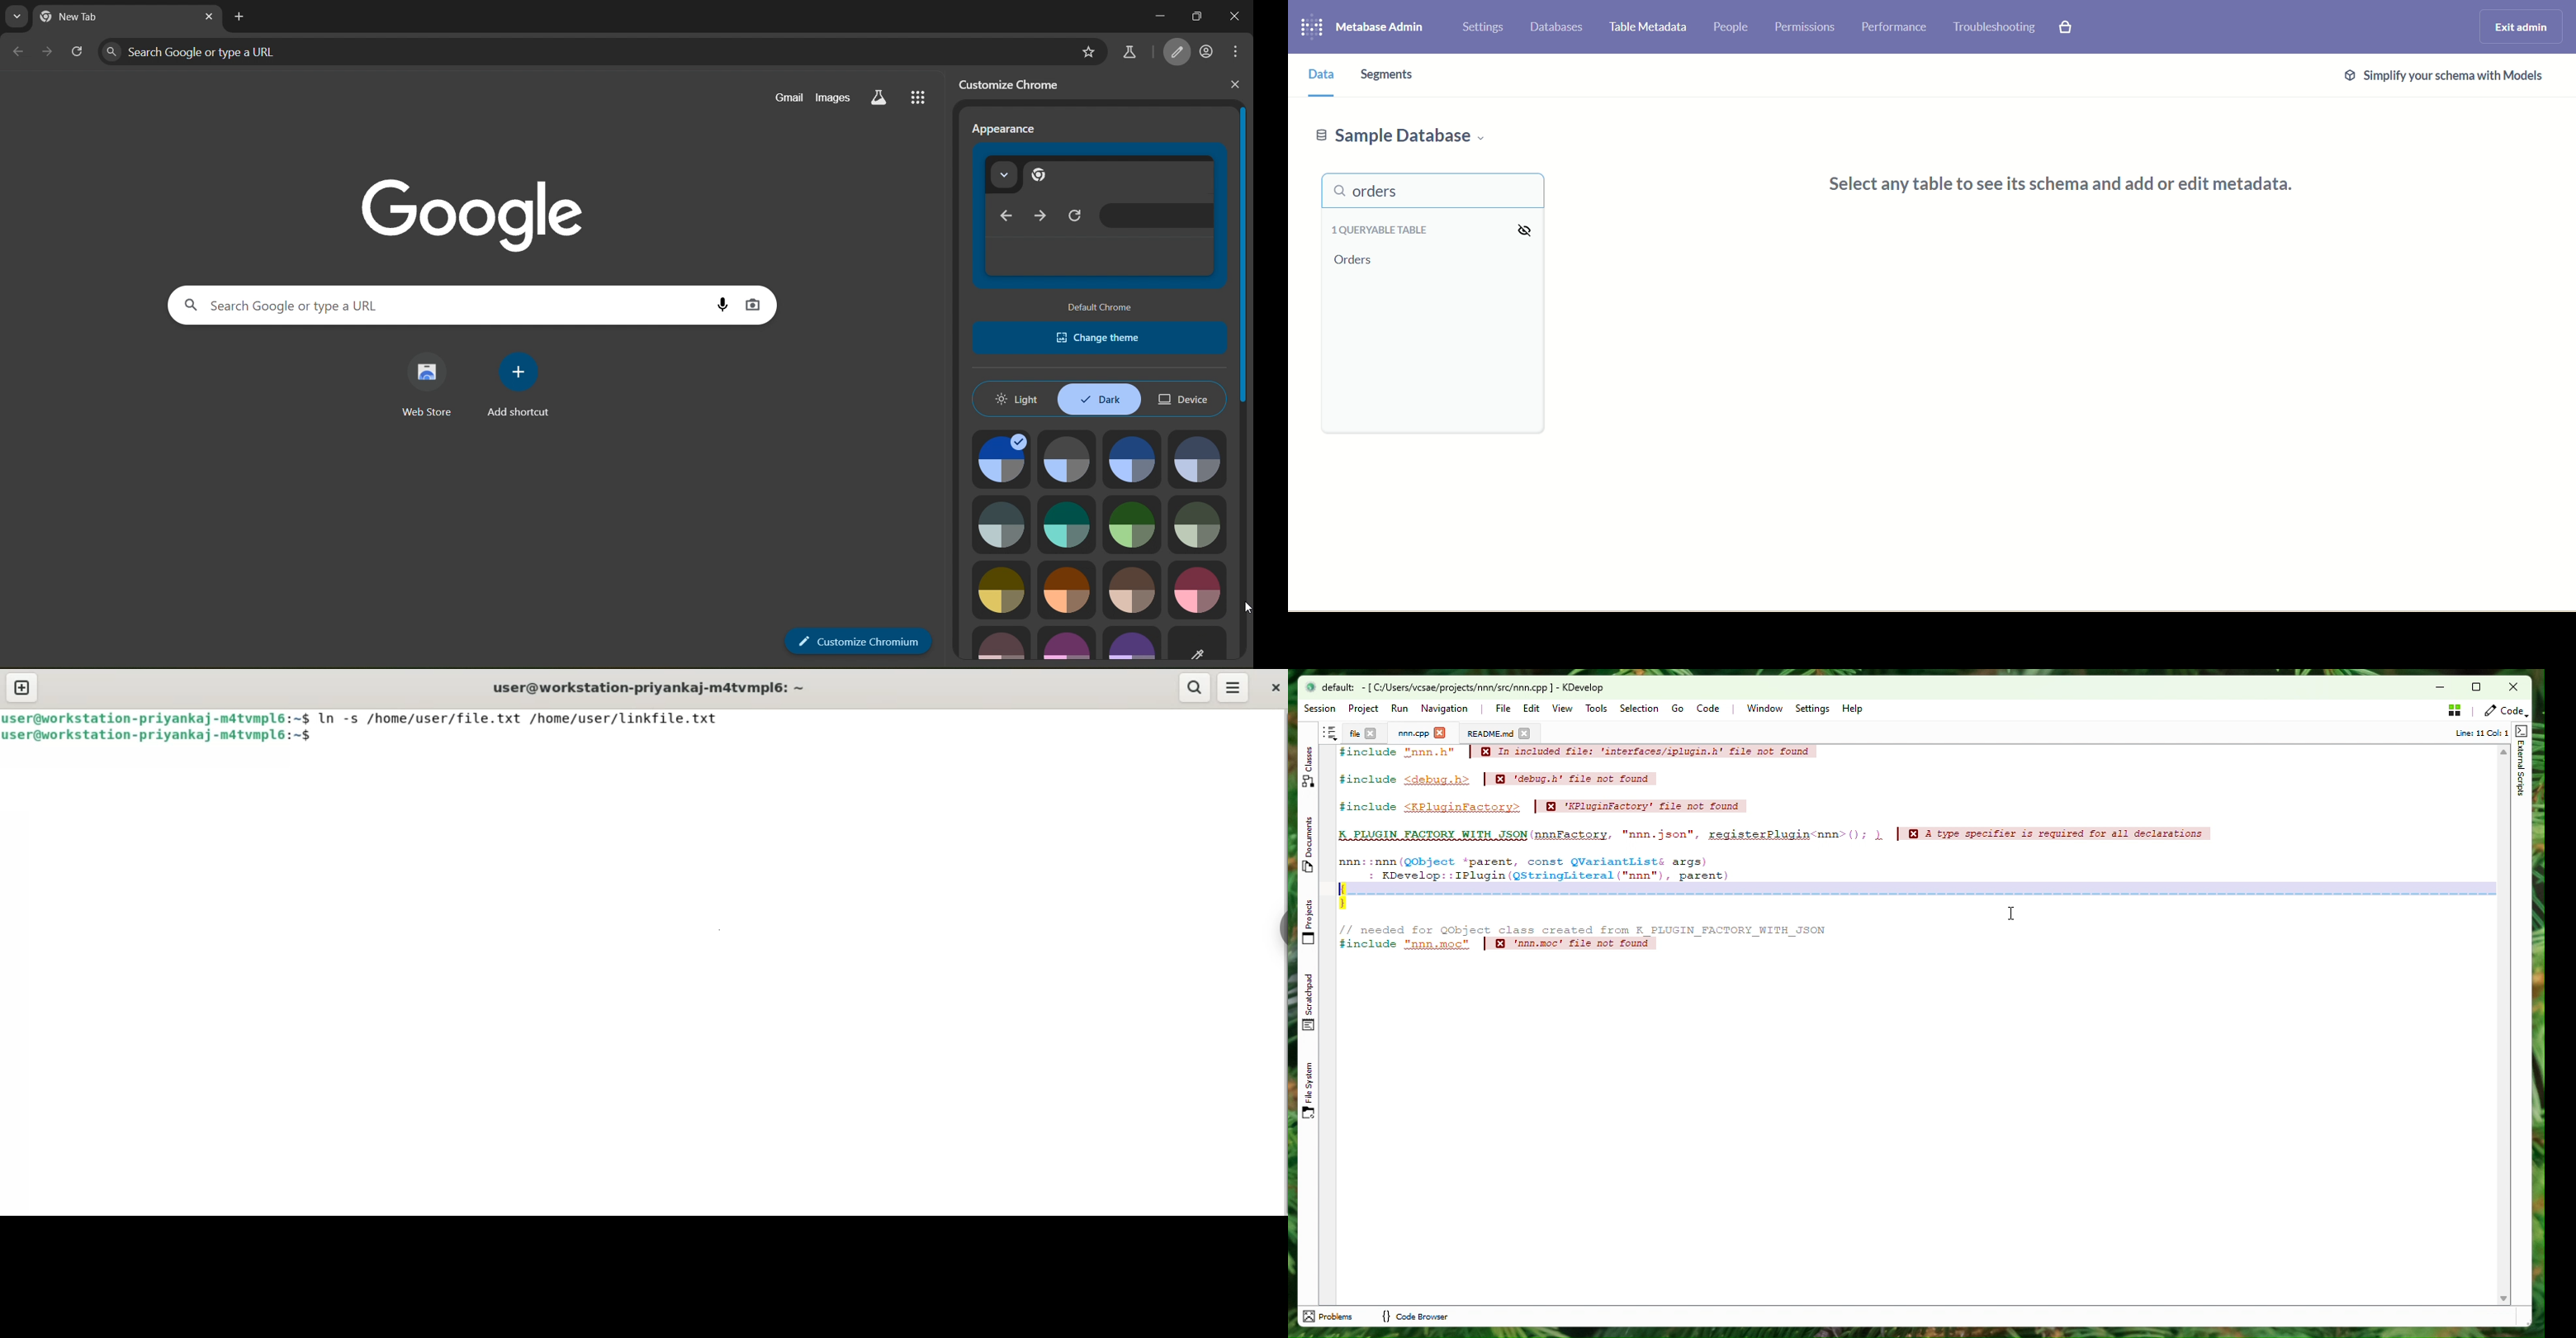 This screenshot has width=2576, height=1344. Describe the element at coordinates (1806, 26) in the screenshot. I see `permissions` at that location.